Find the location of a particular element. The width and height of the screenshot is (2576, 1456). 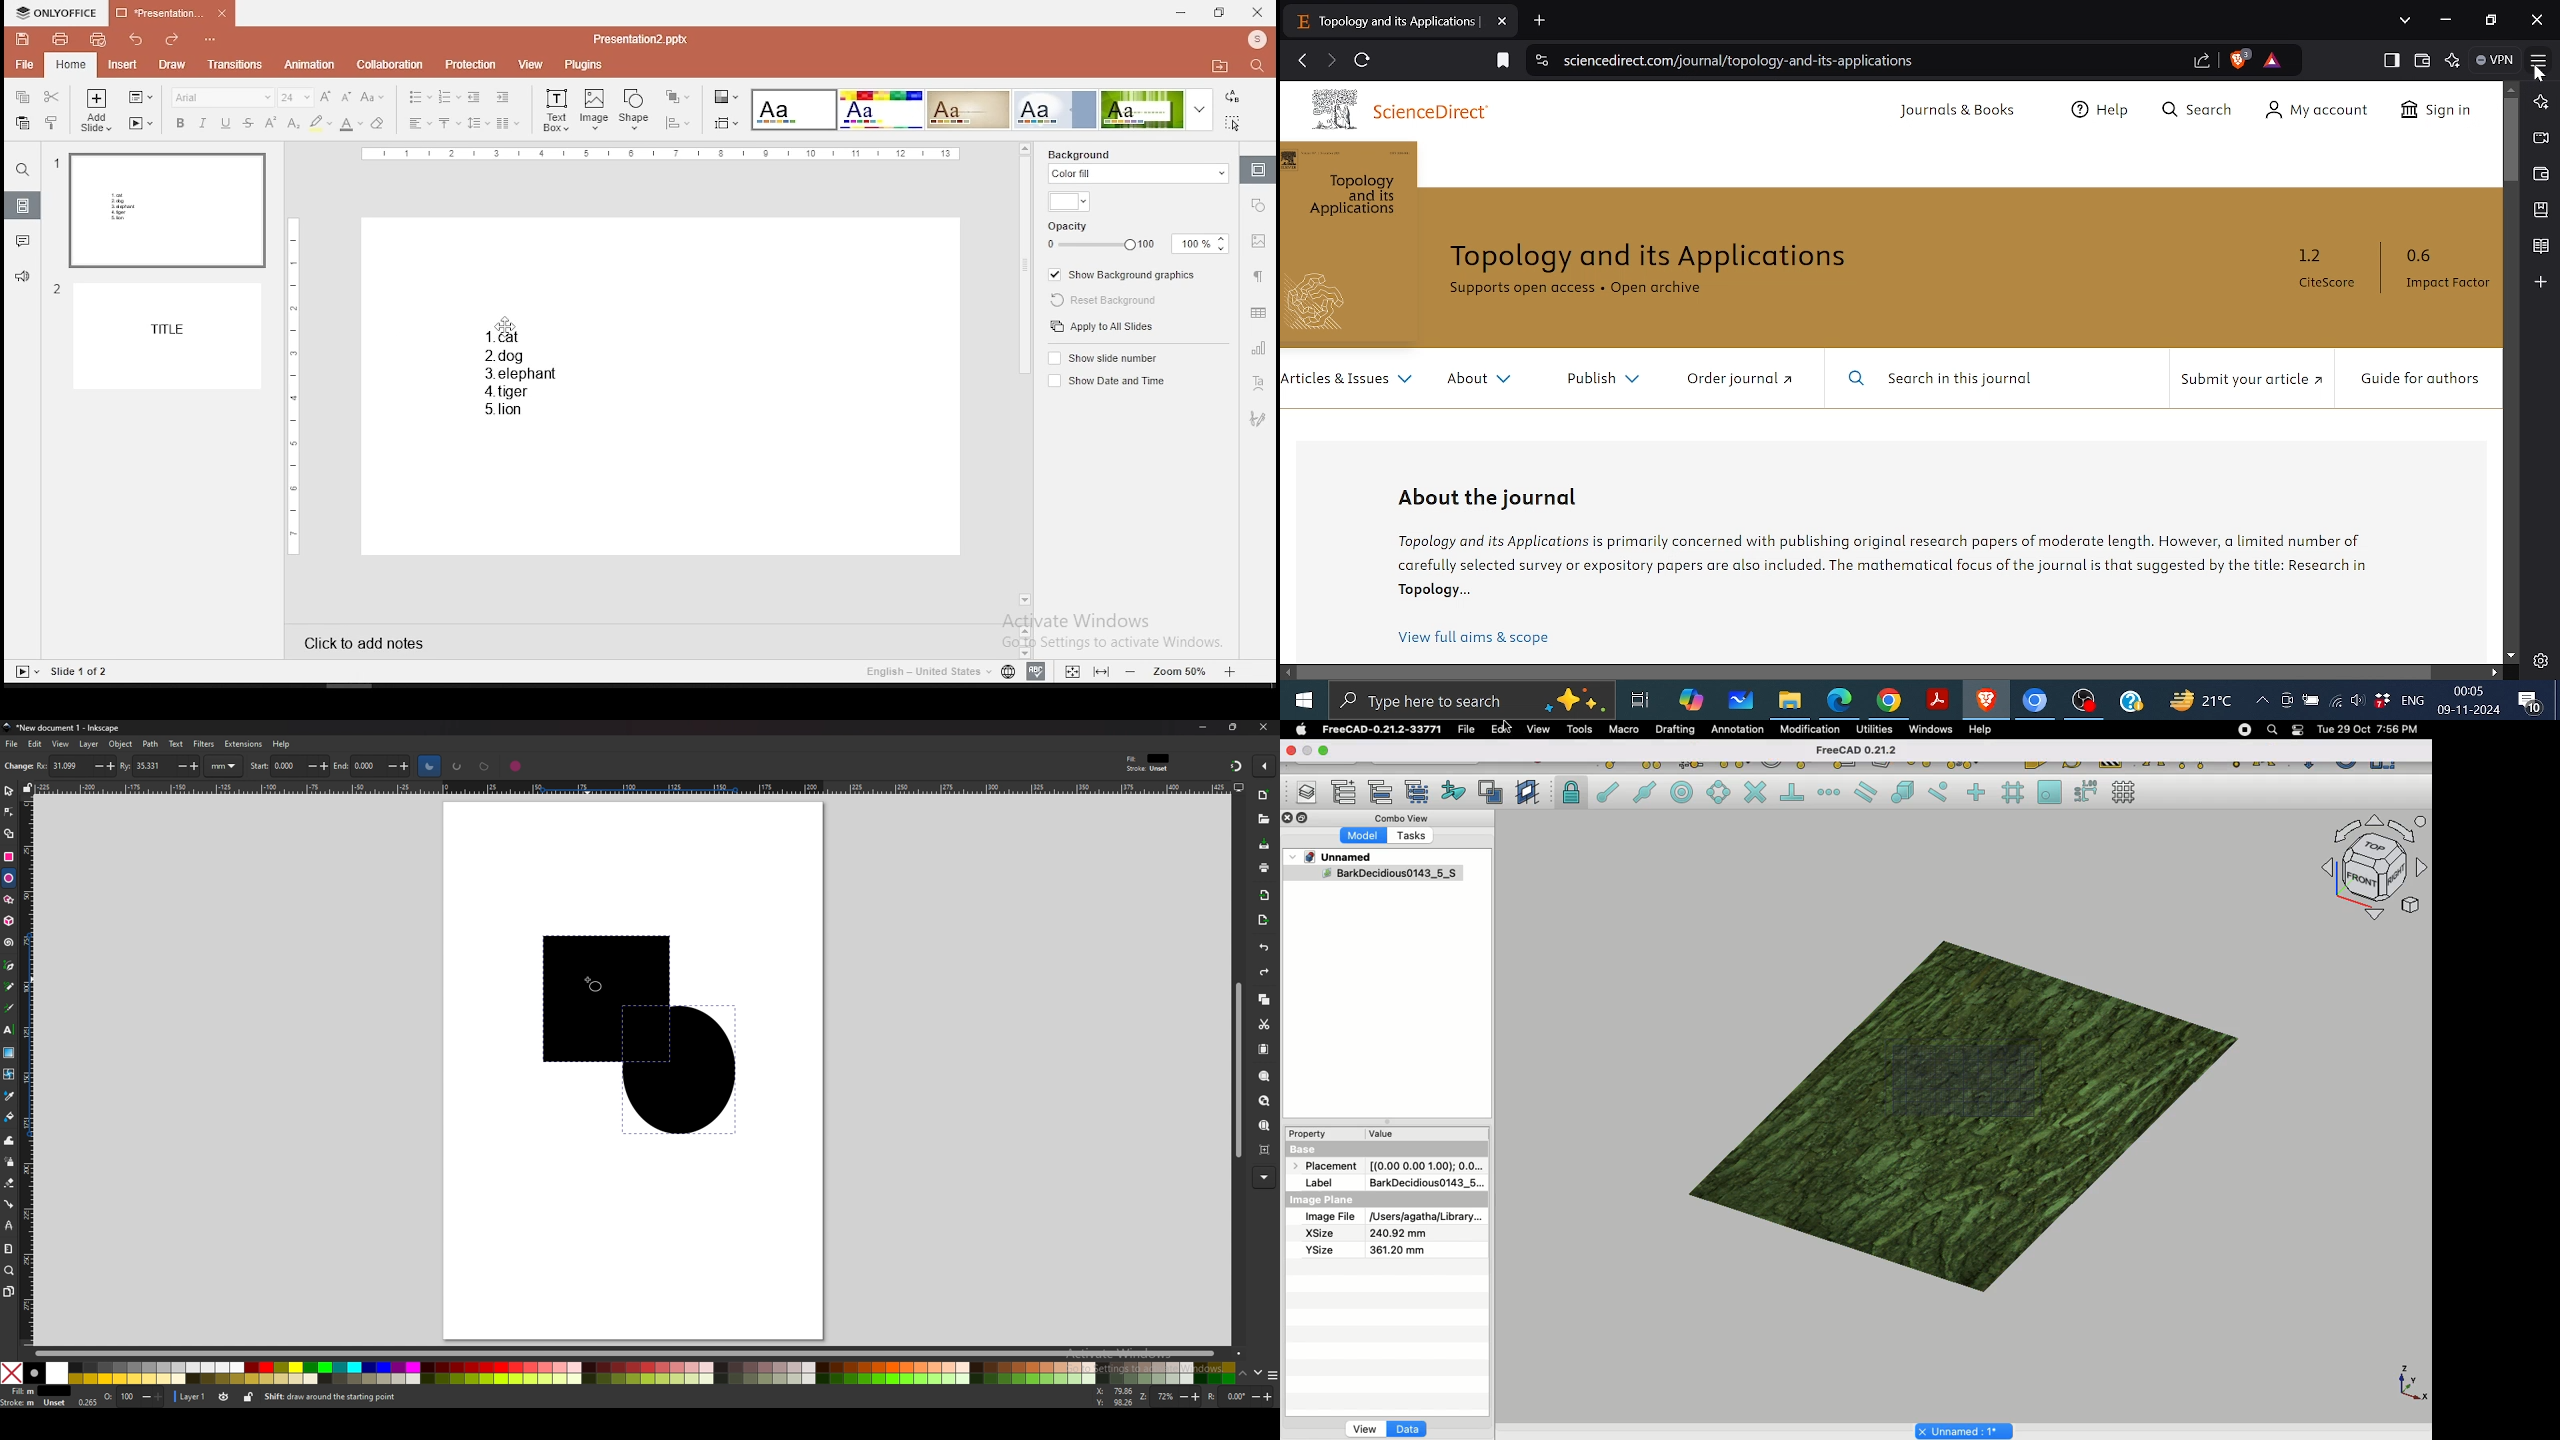

more is located at coordinates (1262, 1177).